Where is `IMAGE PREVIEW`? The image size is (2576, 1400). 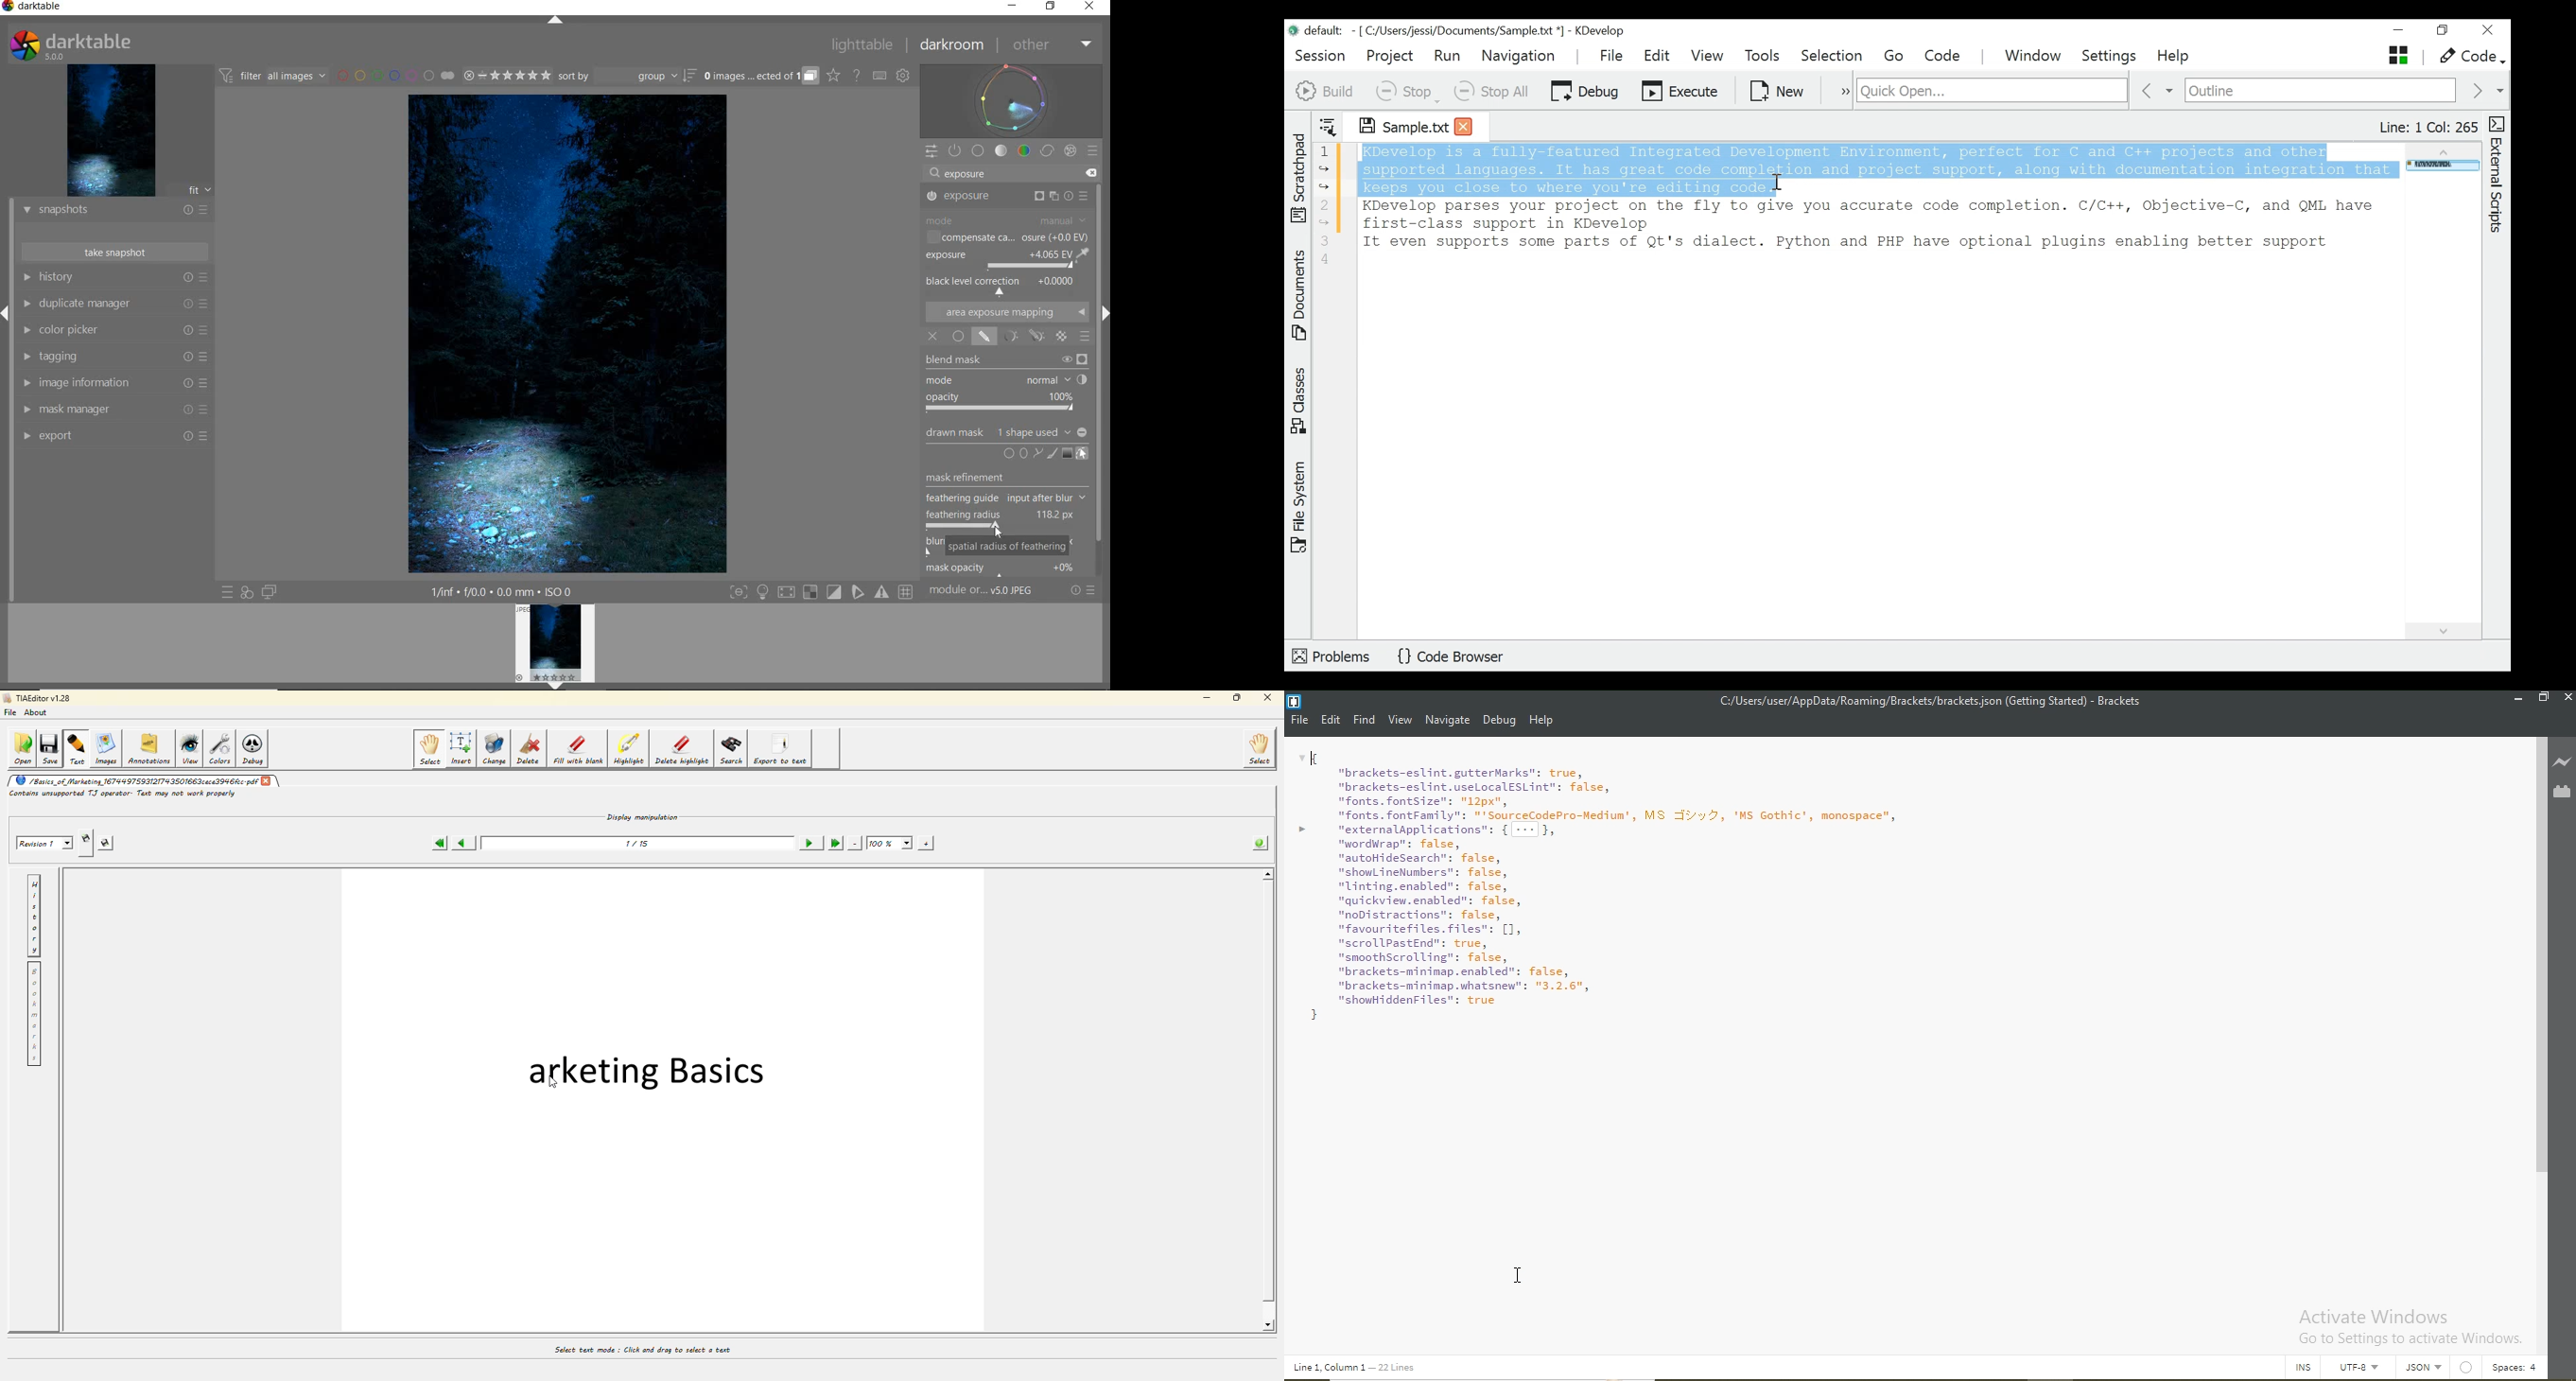
IMAGE PREVIEW is located at coordinates (555, 646).